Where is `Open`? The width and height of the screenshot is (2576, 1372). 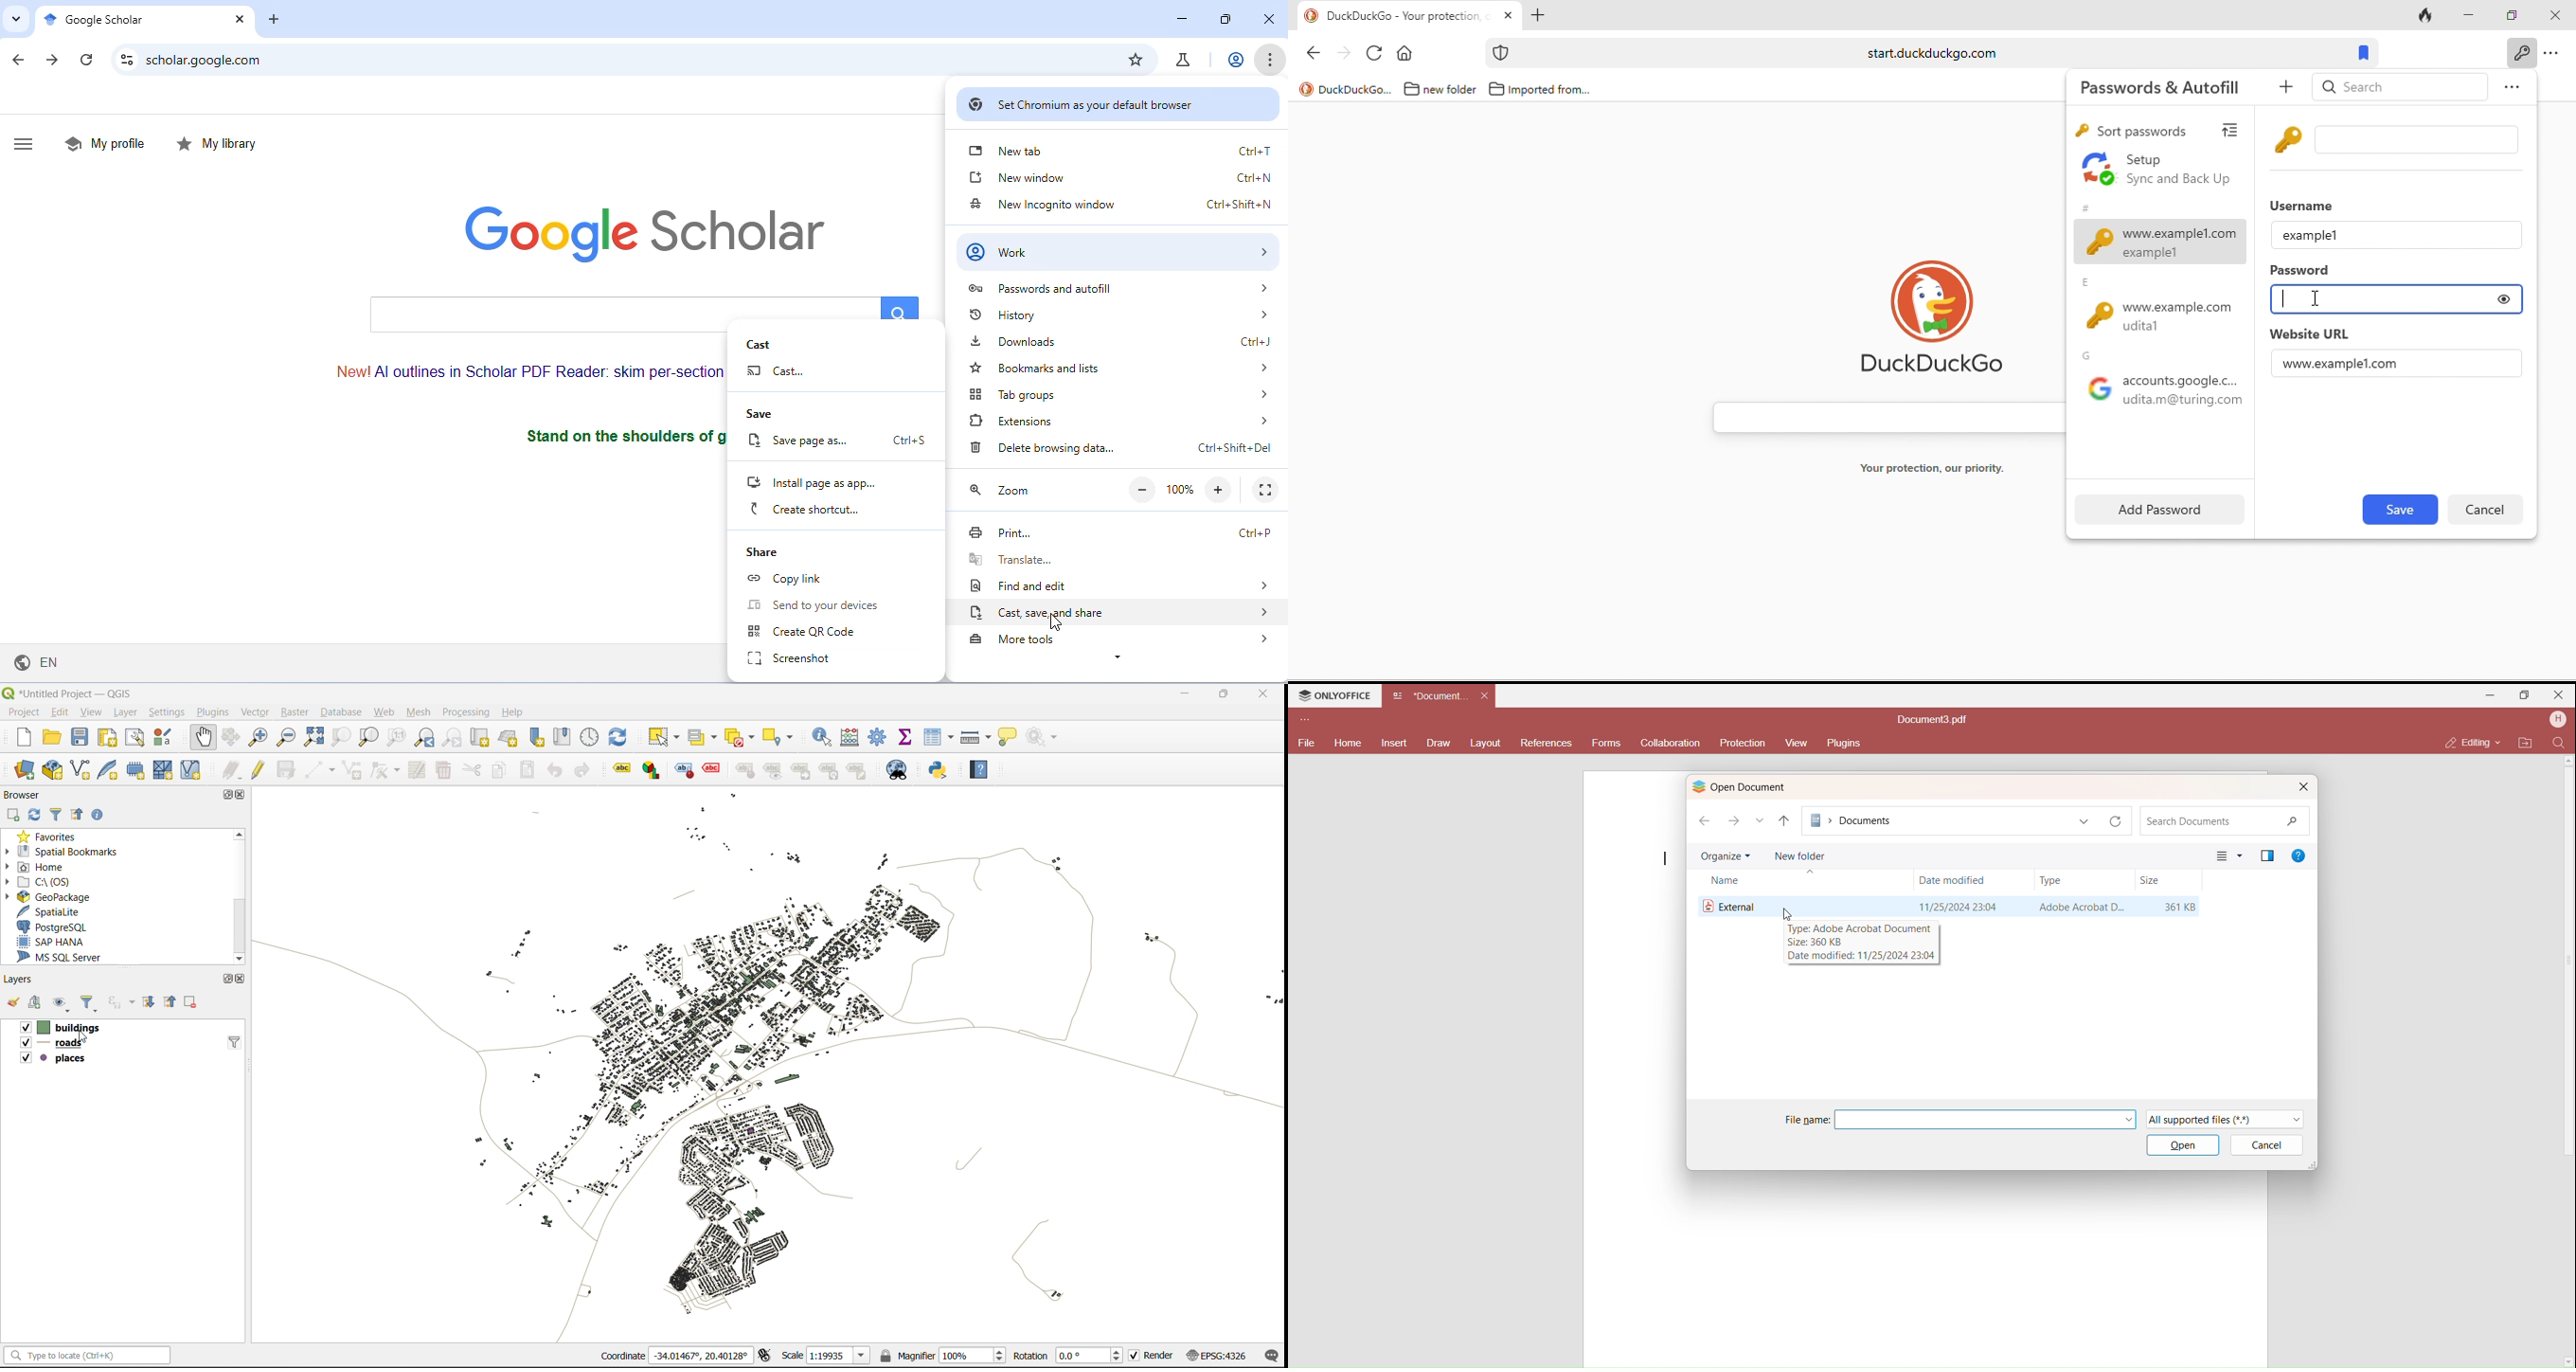 Open is located at coordinates (2182, 1147).